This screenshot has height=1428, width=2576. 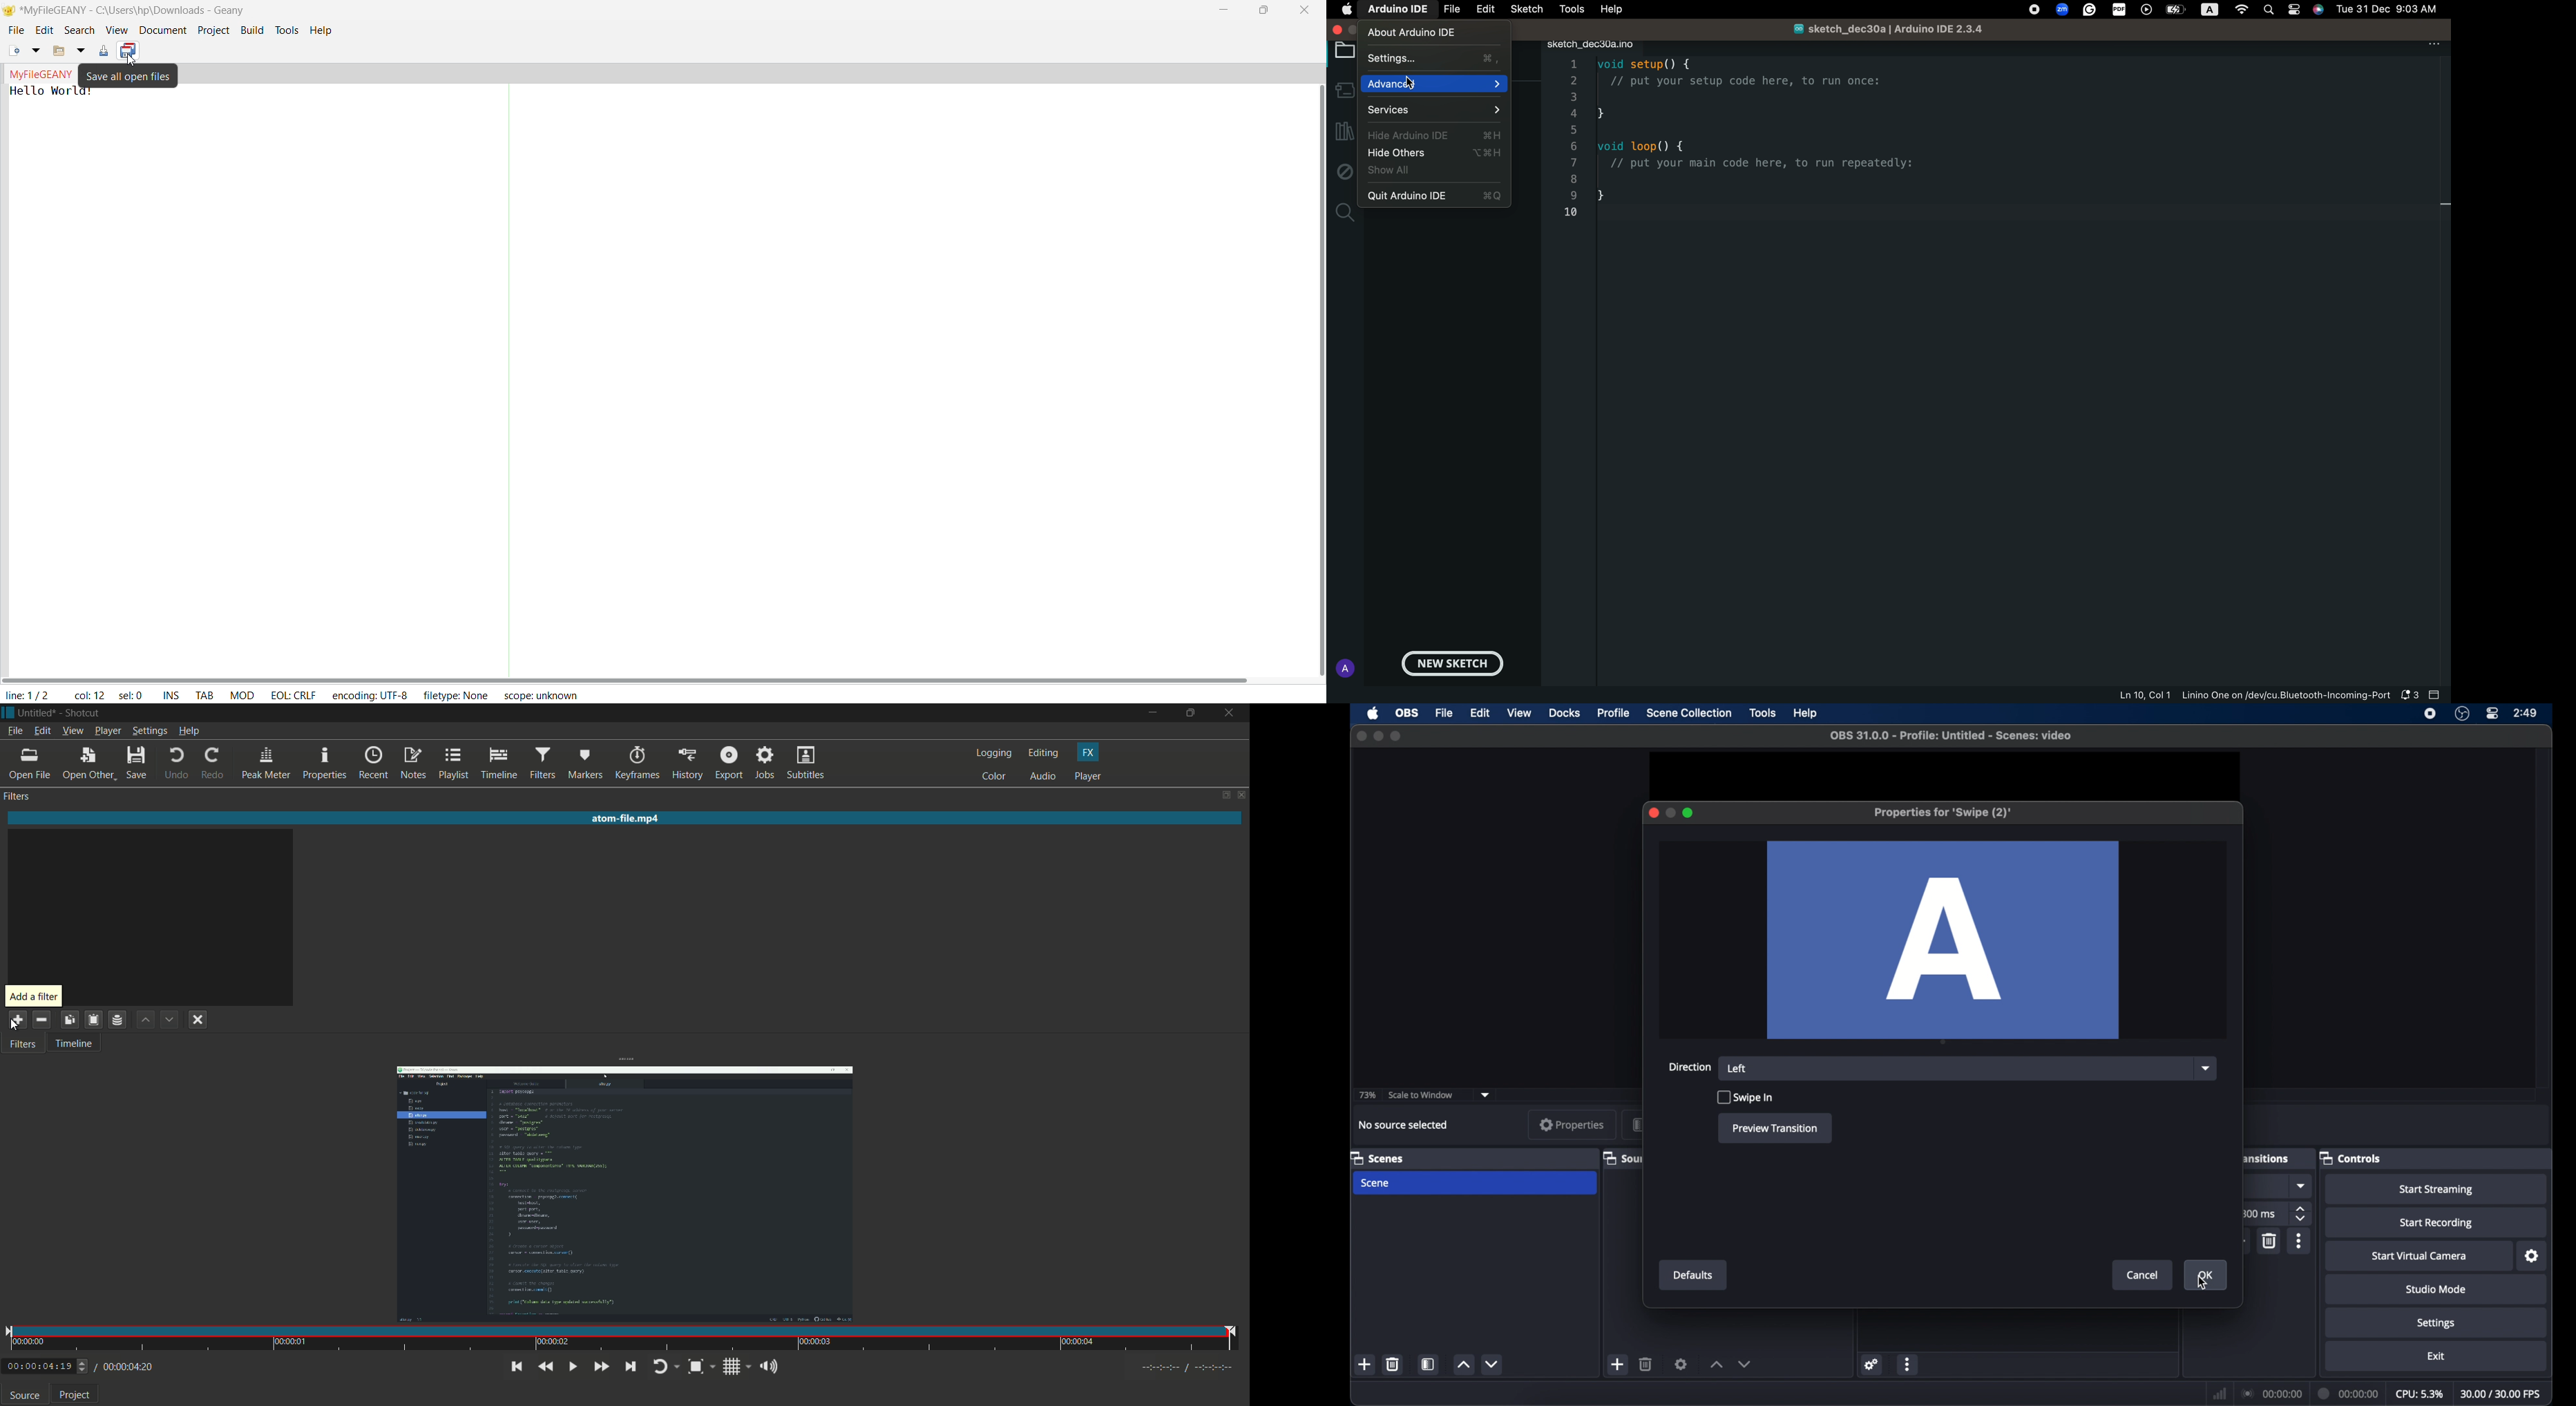 I want to click on fps, so click(x=2503, y=1395).